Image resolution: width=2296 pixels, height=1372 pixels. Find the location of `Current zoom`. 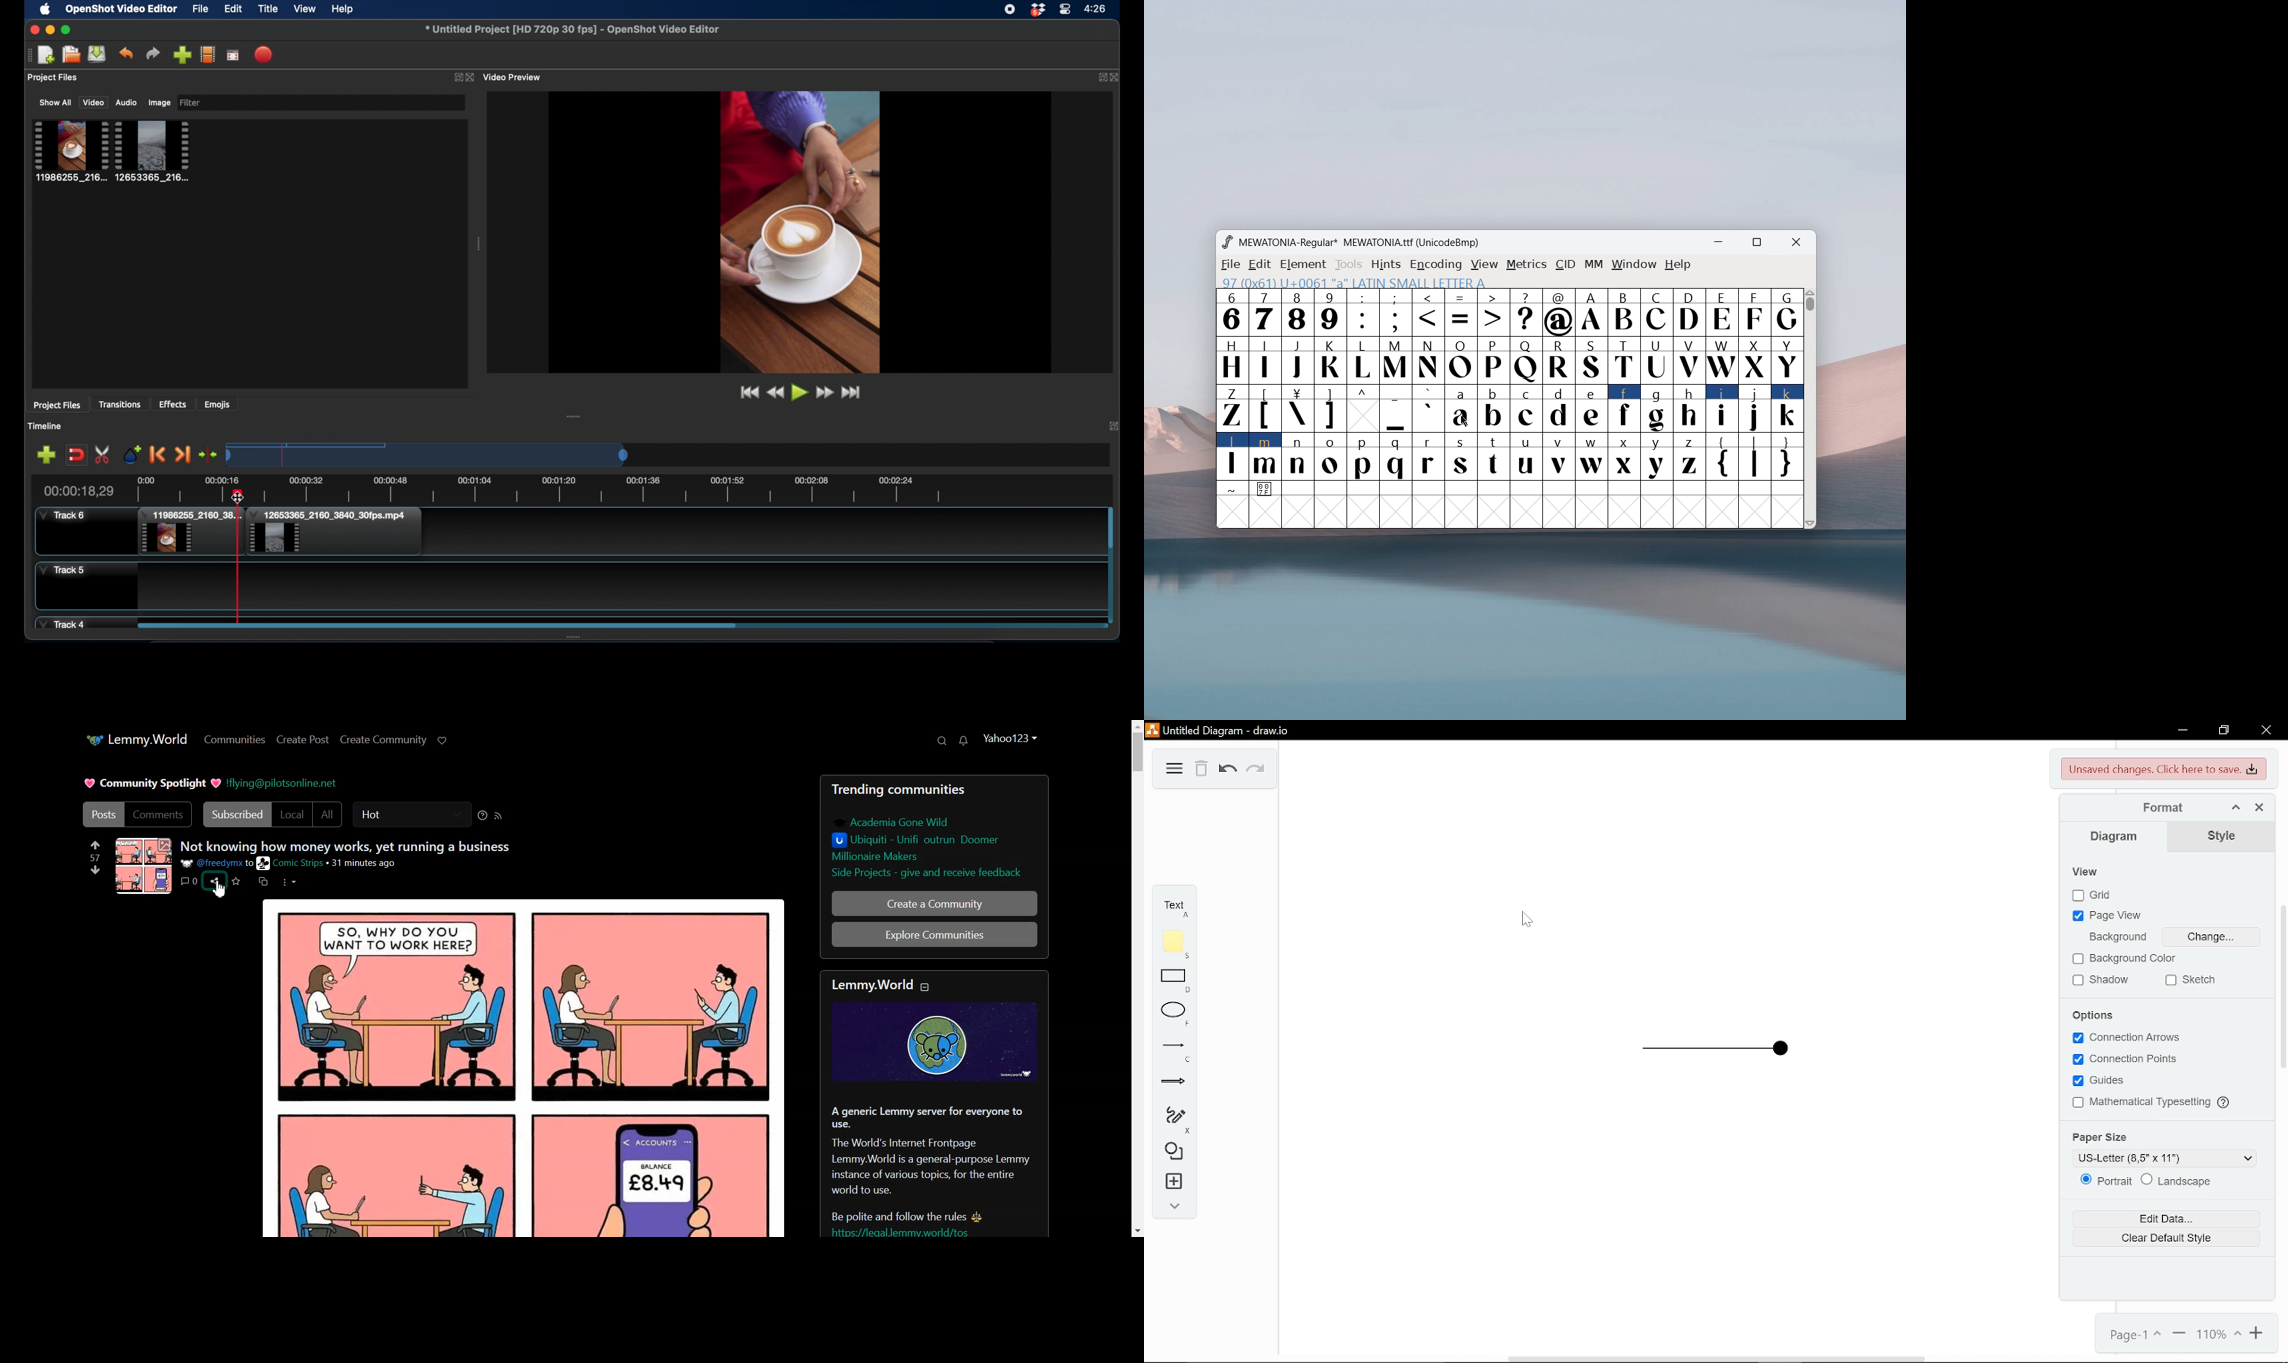

Current zoom is located at coordinates (2221, 1335).